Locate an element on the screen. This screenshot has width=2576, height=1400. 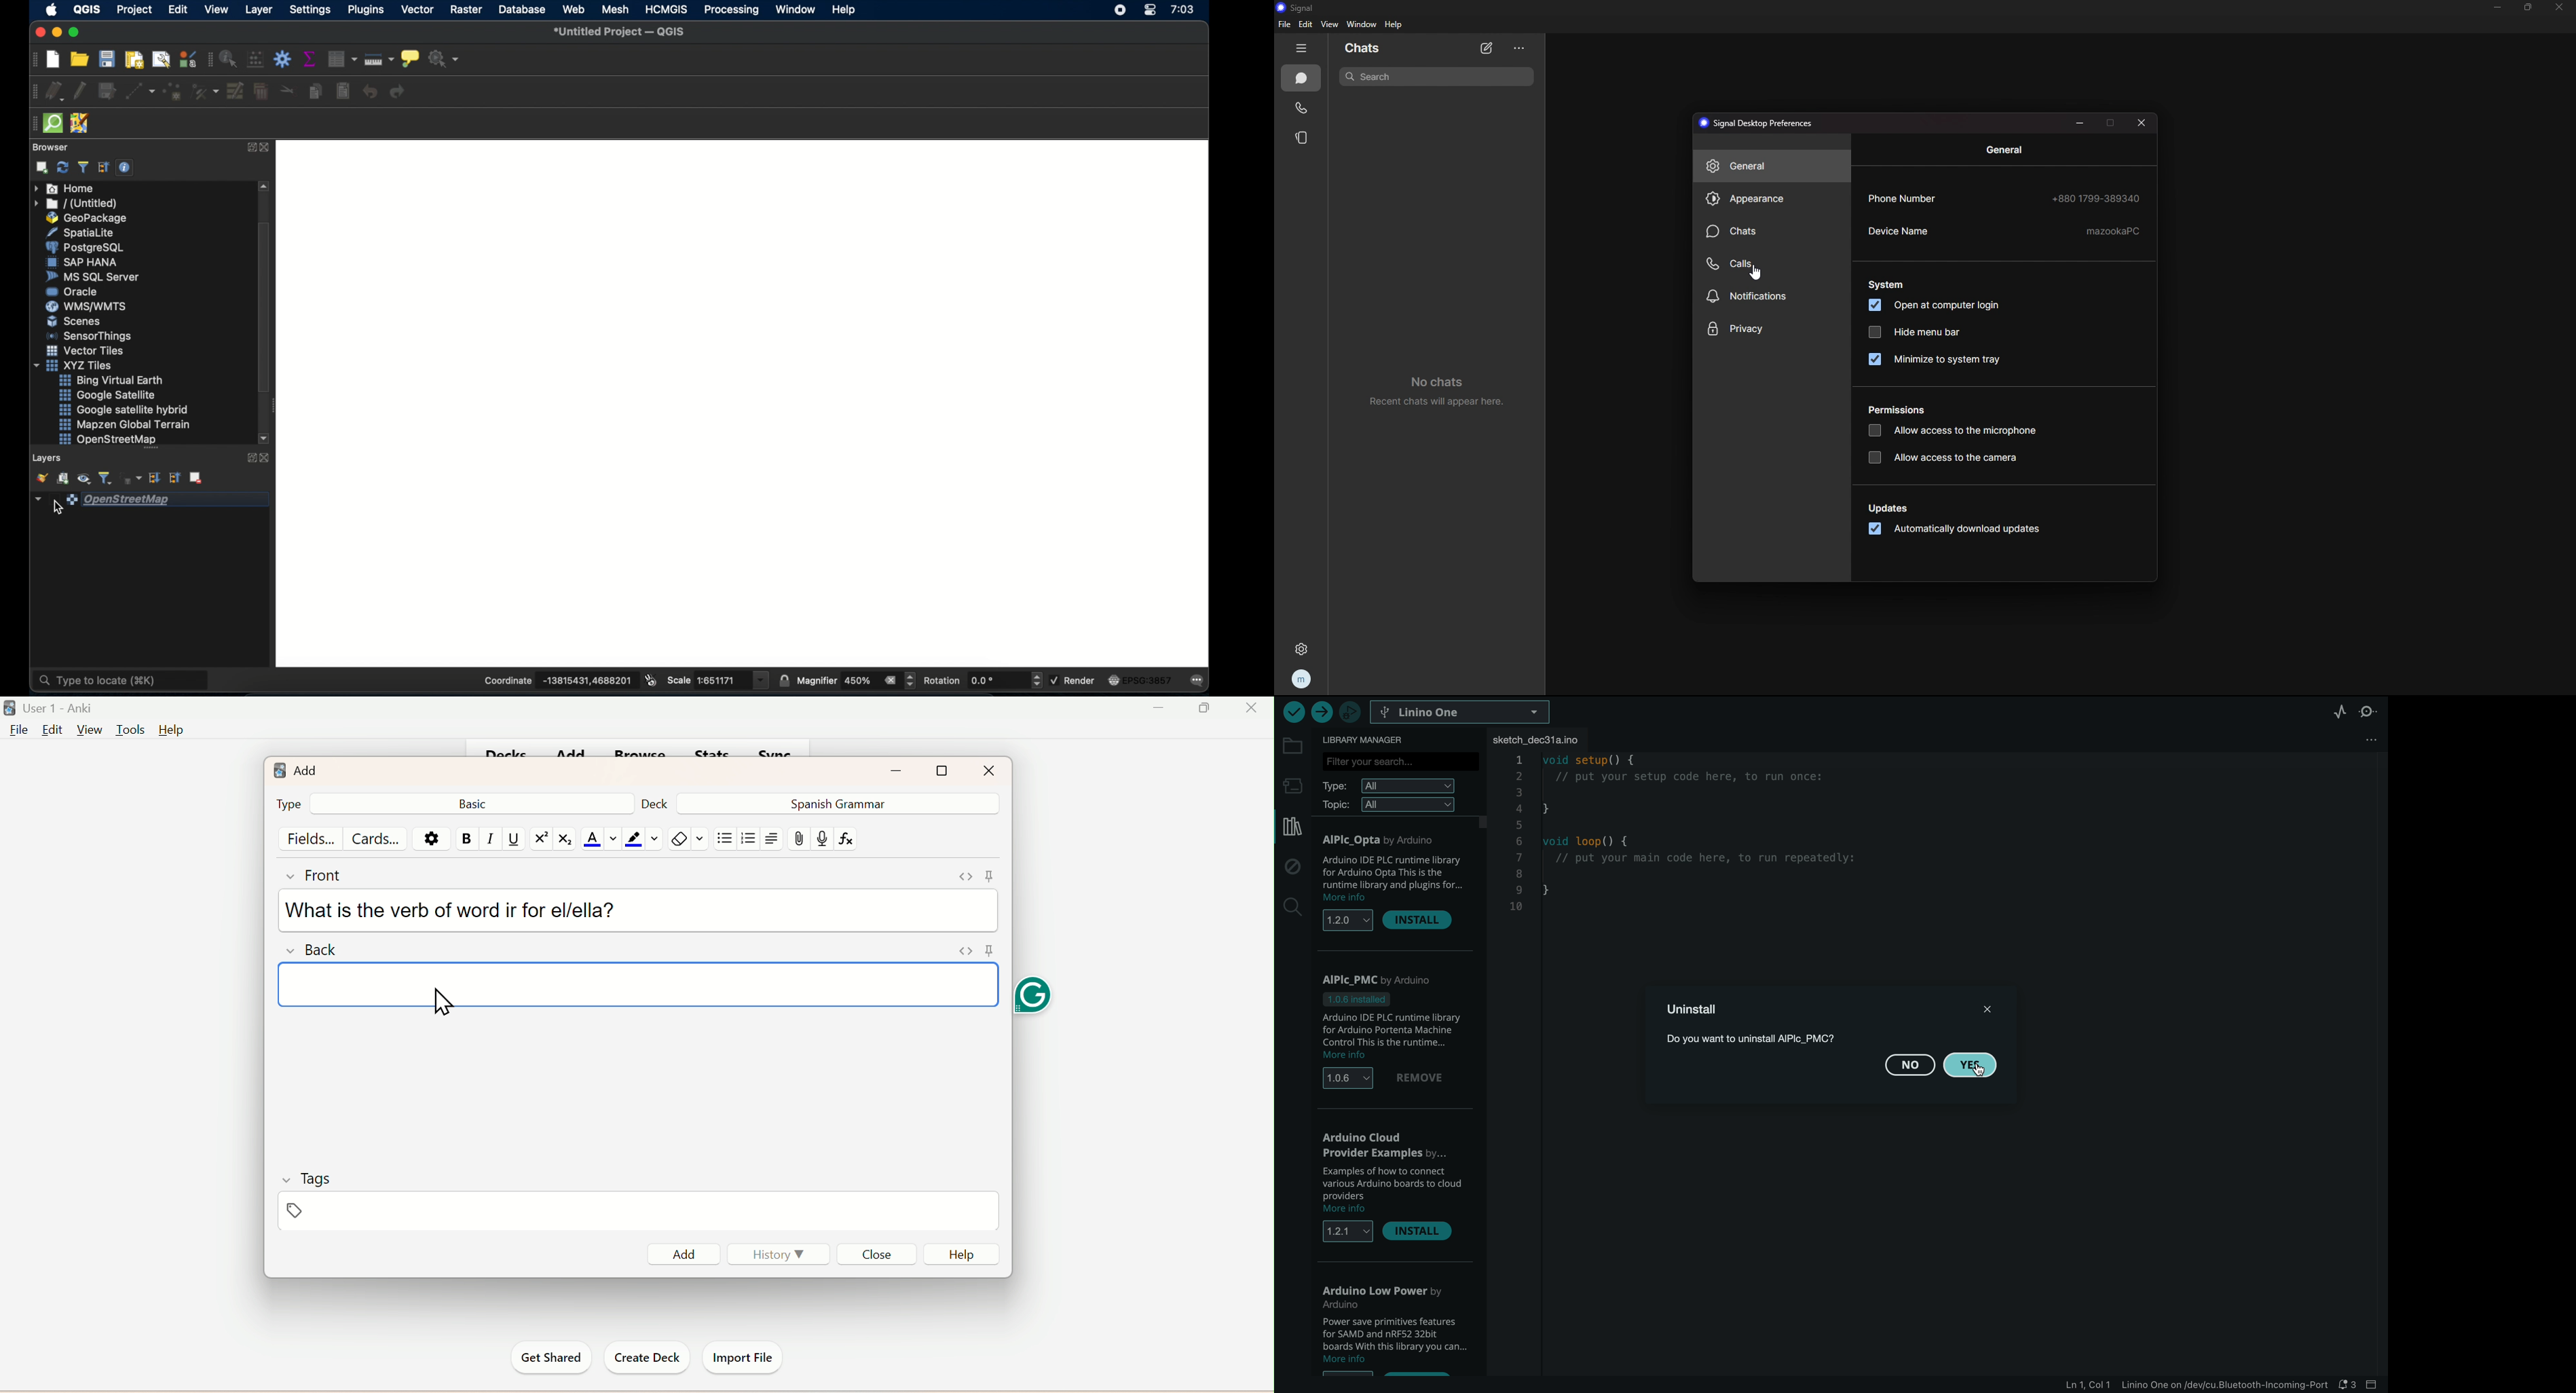
search bar is located at coordinates (1399, 763).